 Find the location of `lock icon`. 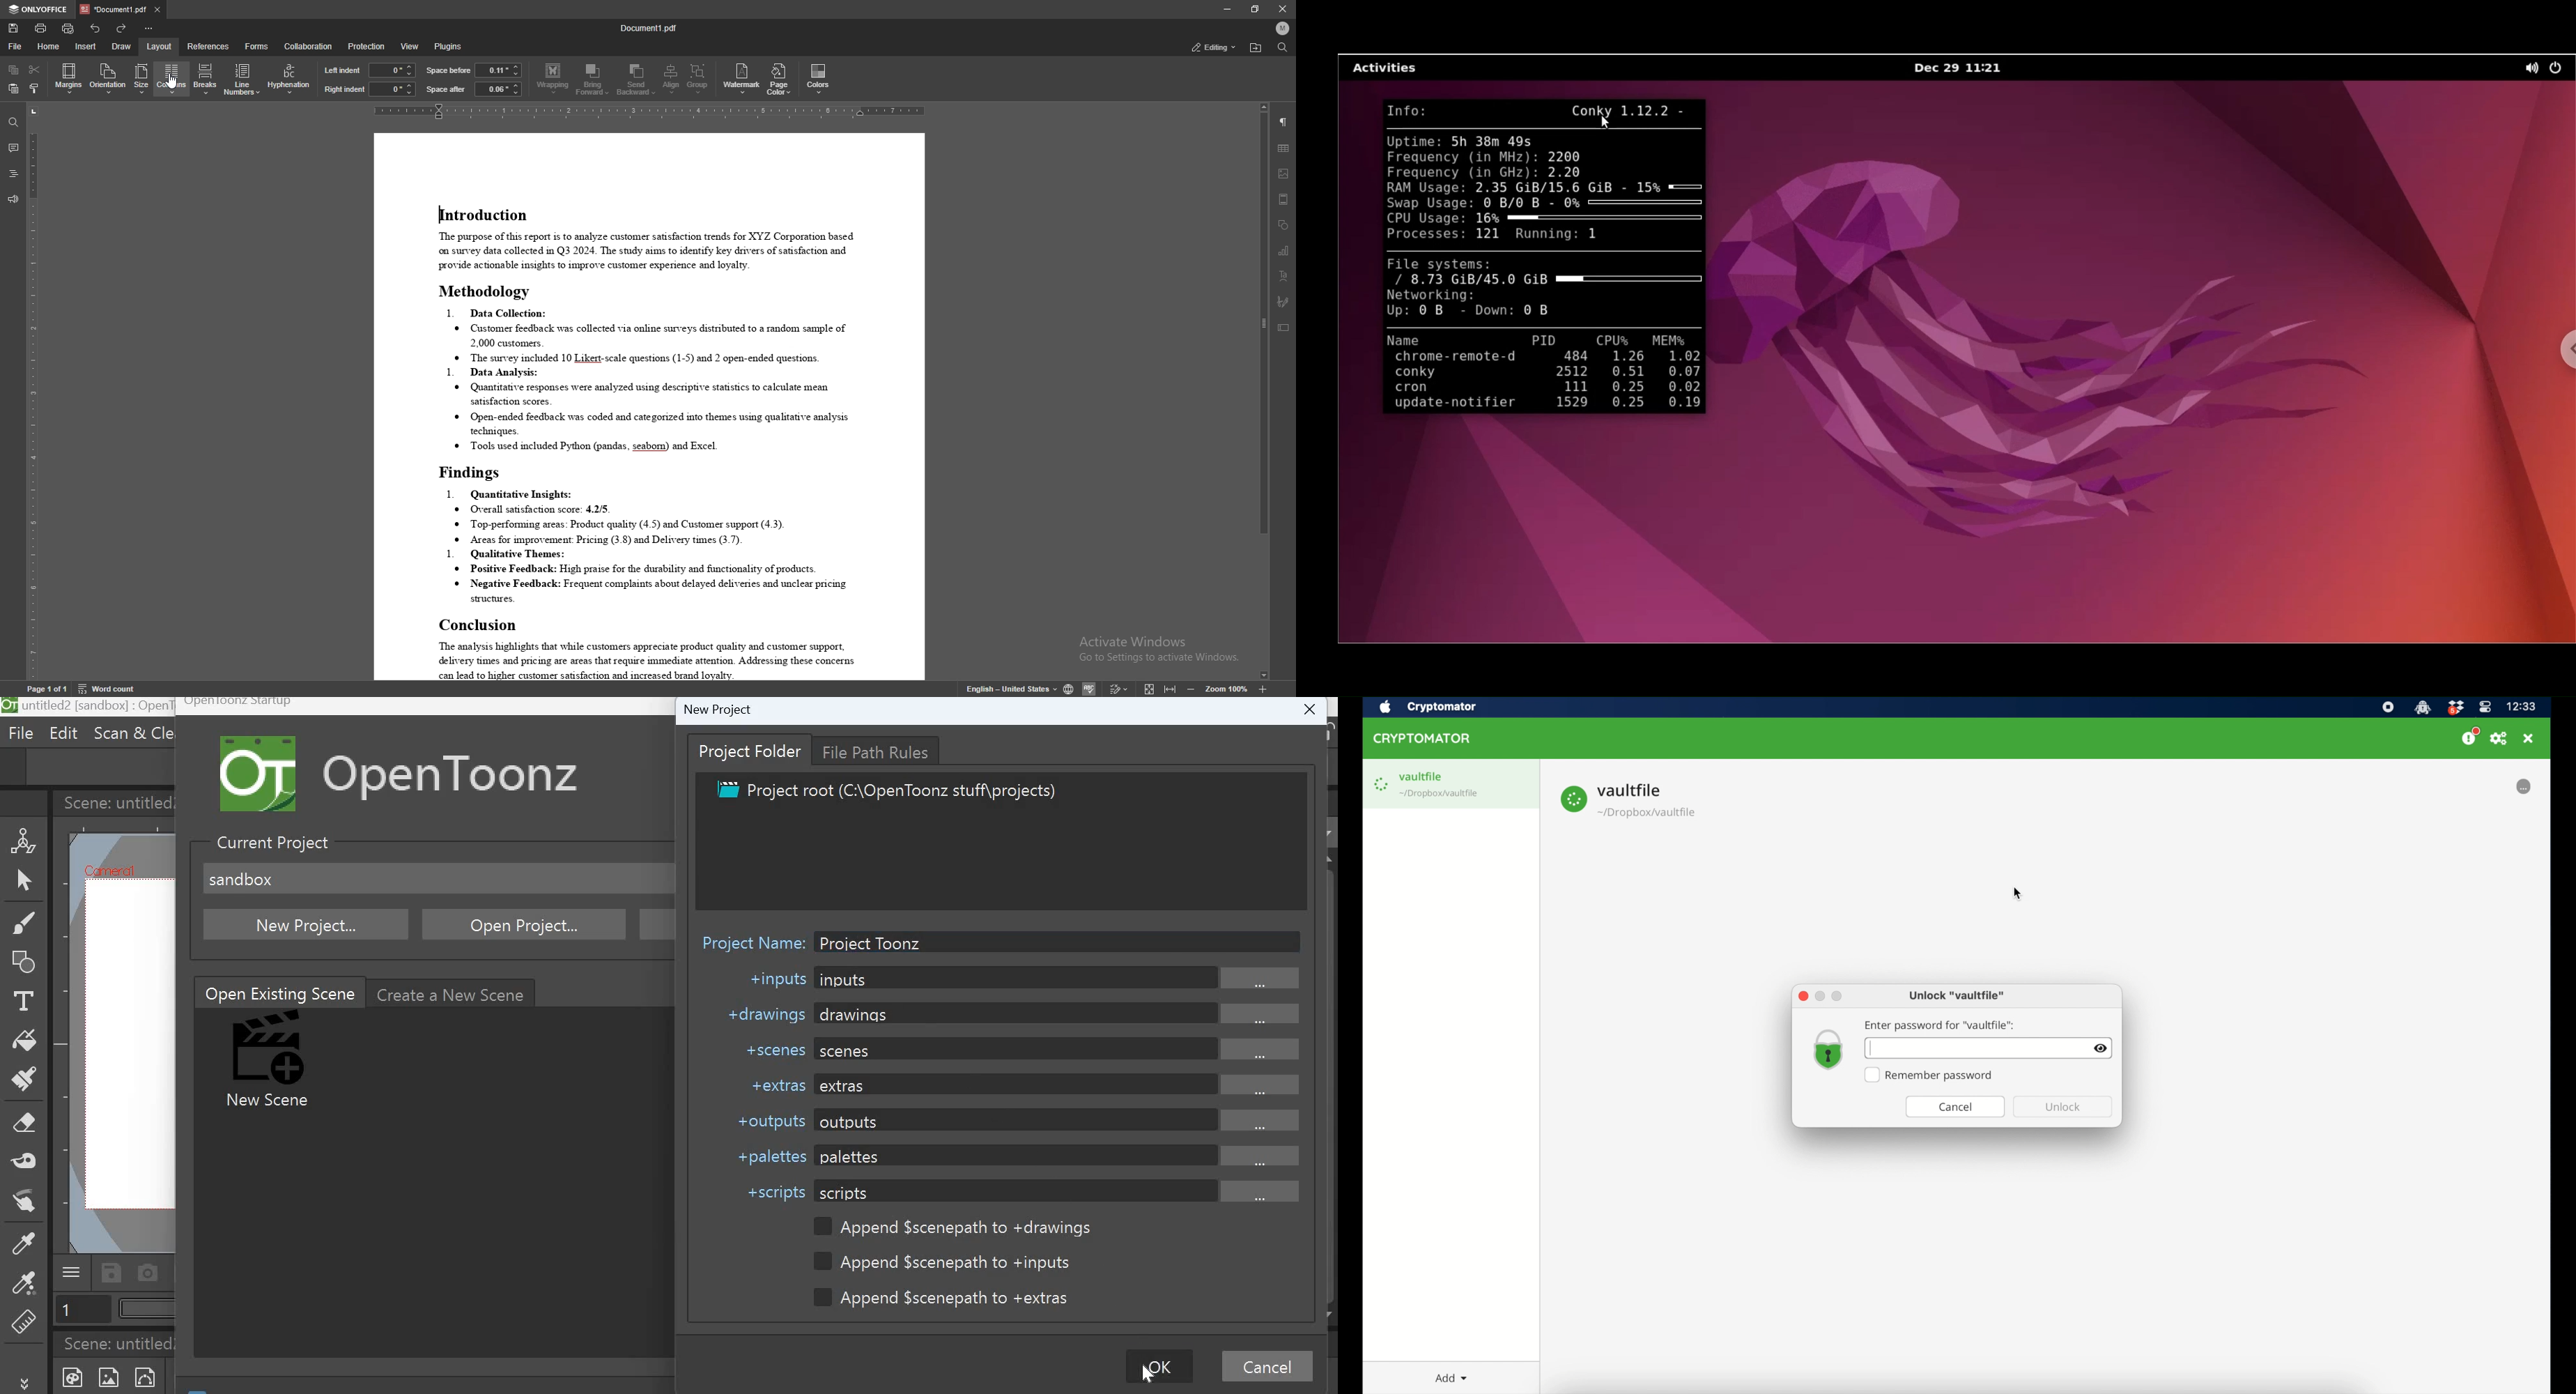

lock icon is located at coordinates (1831, 1050).